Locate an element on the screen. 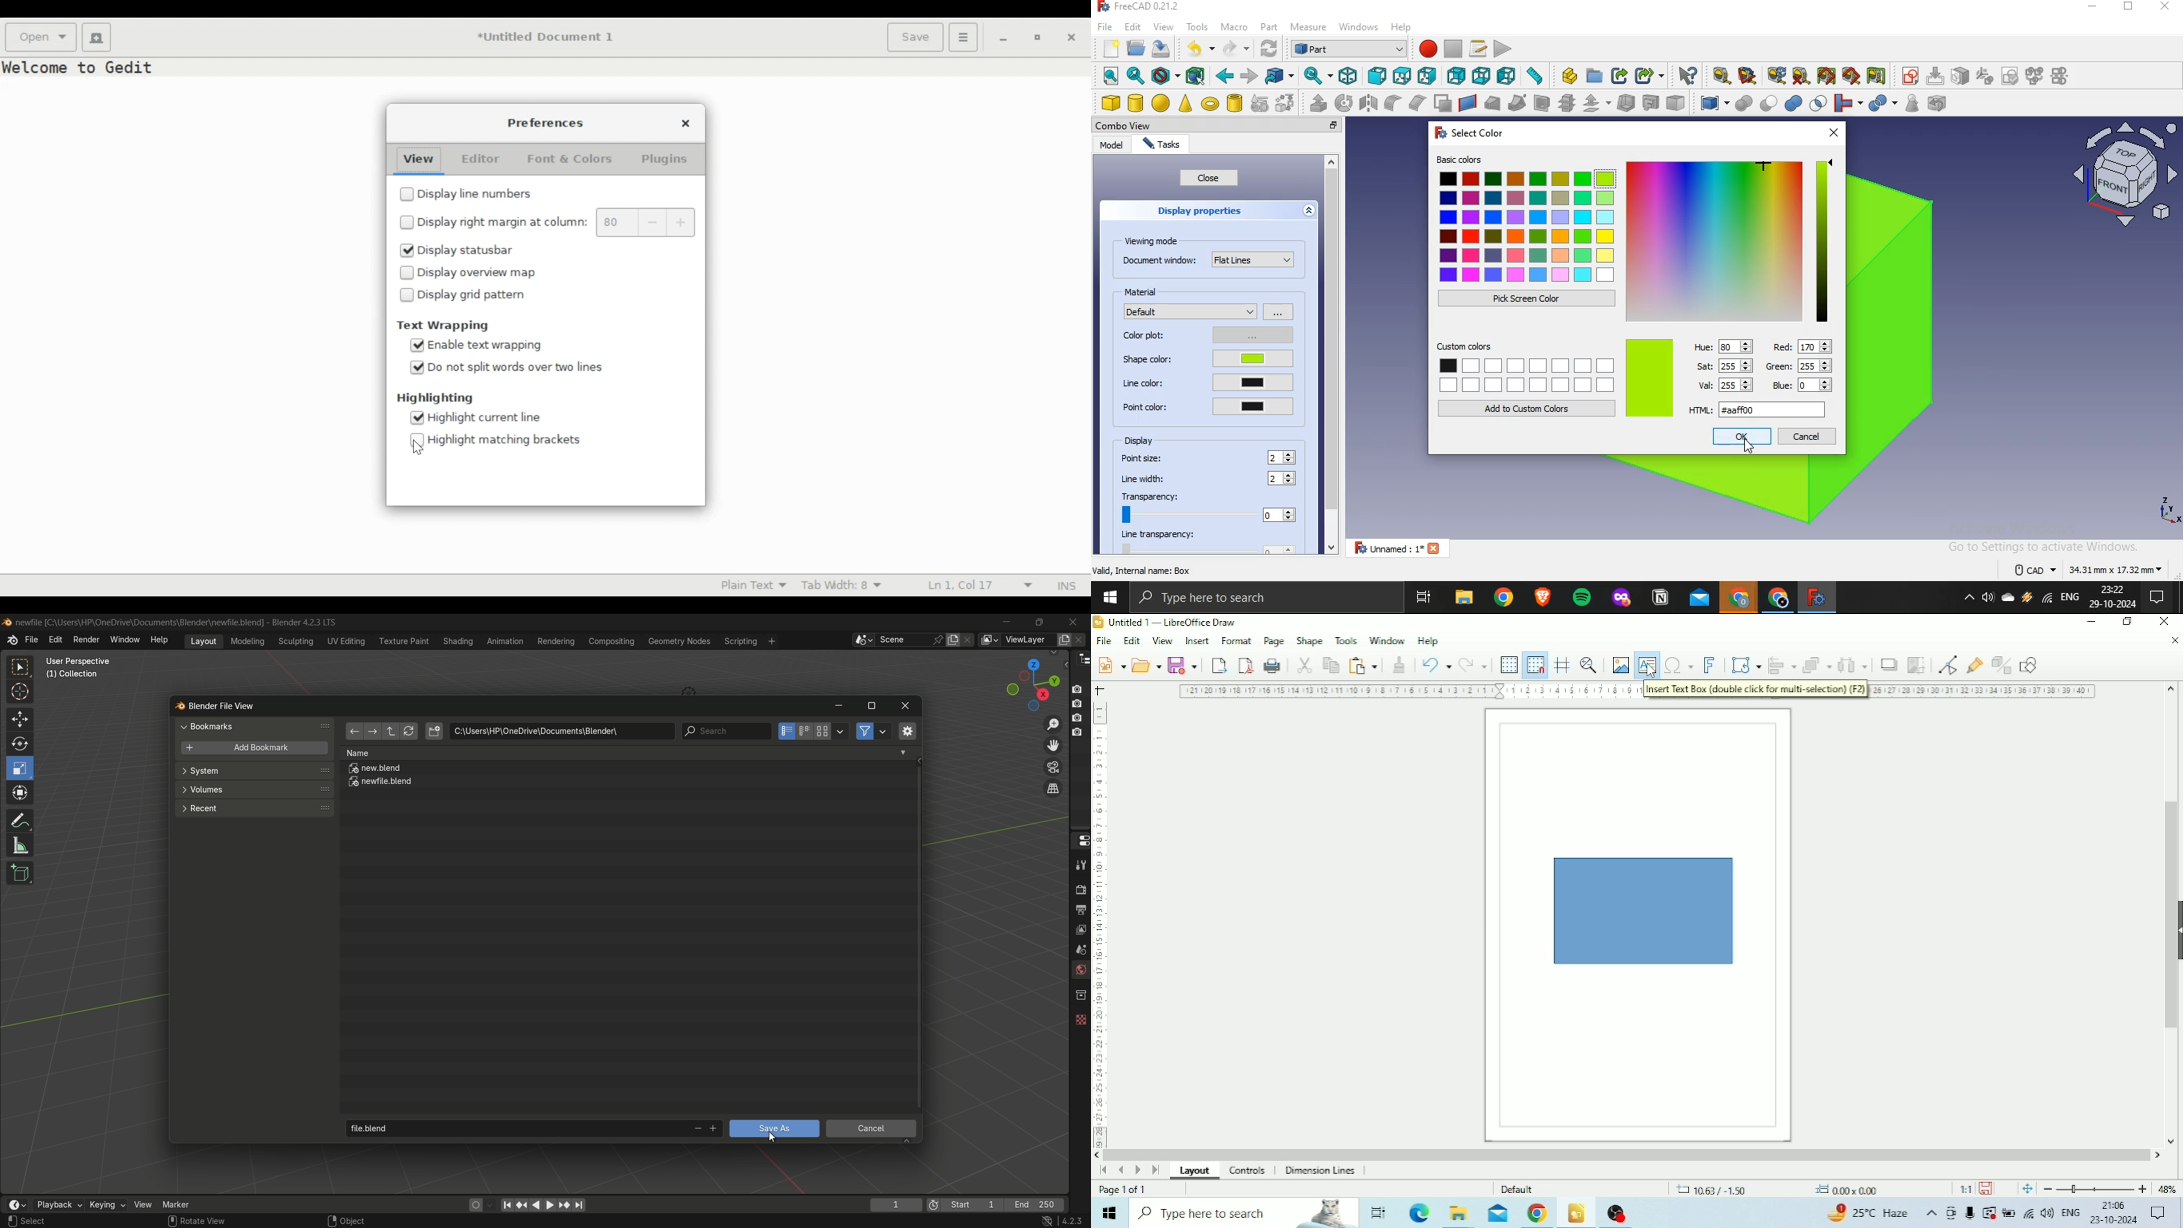 The width and height of the screenshot is (2184, 1232). Insert Special Characters is located at coordinates (1679, 665).